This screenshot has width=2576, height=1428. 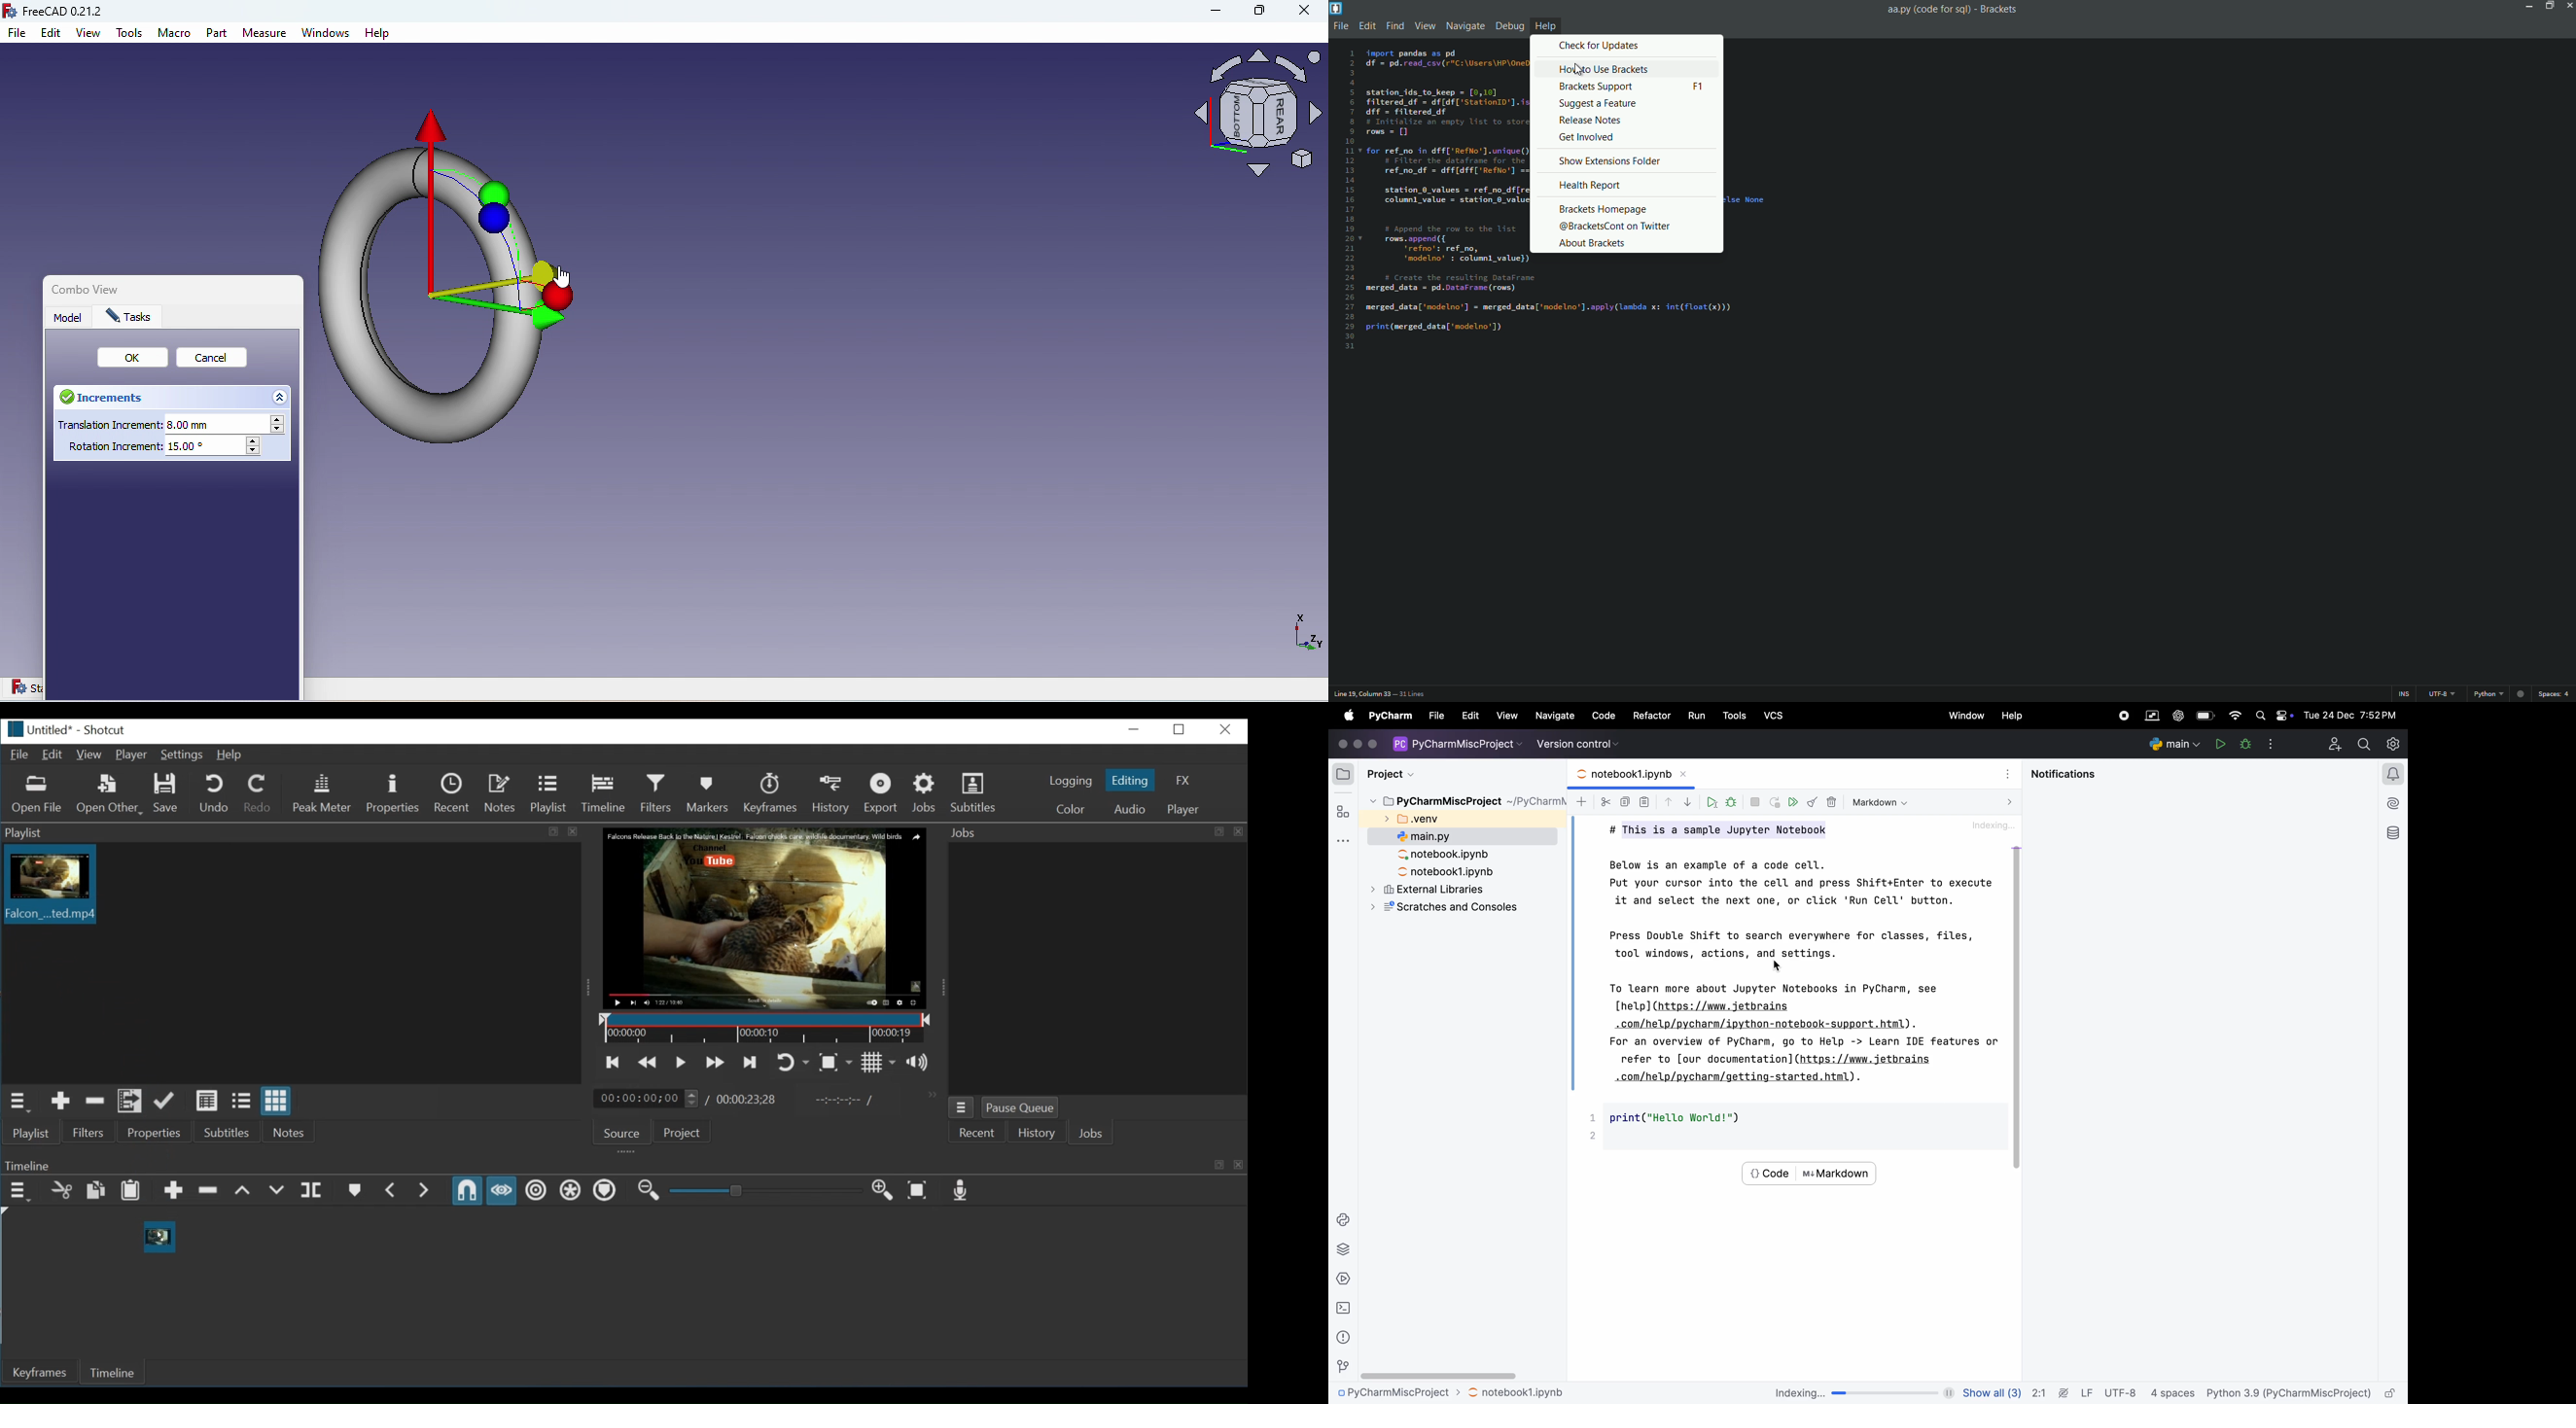 What do you see at coordinates (2529, 6) in the screenshot?
I see `minimize` at bounding box center [2529, 6].